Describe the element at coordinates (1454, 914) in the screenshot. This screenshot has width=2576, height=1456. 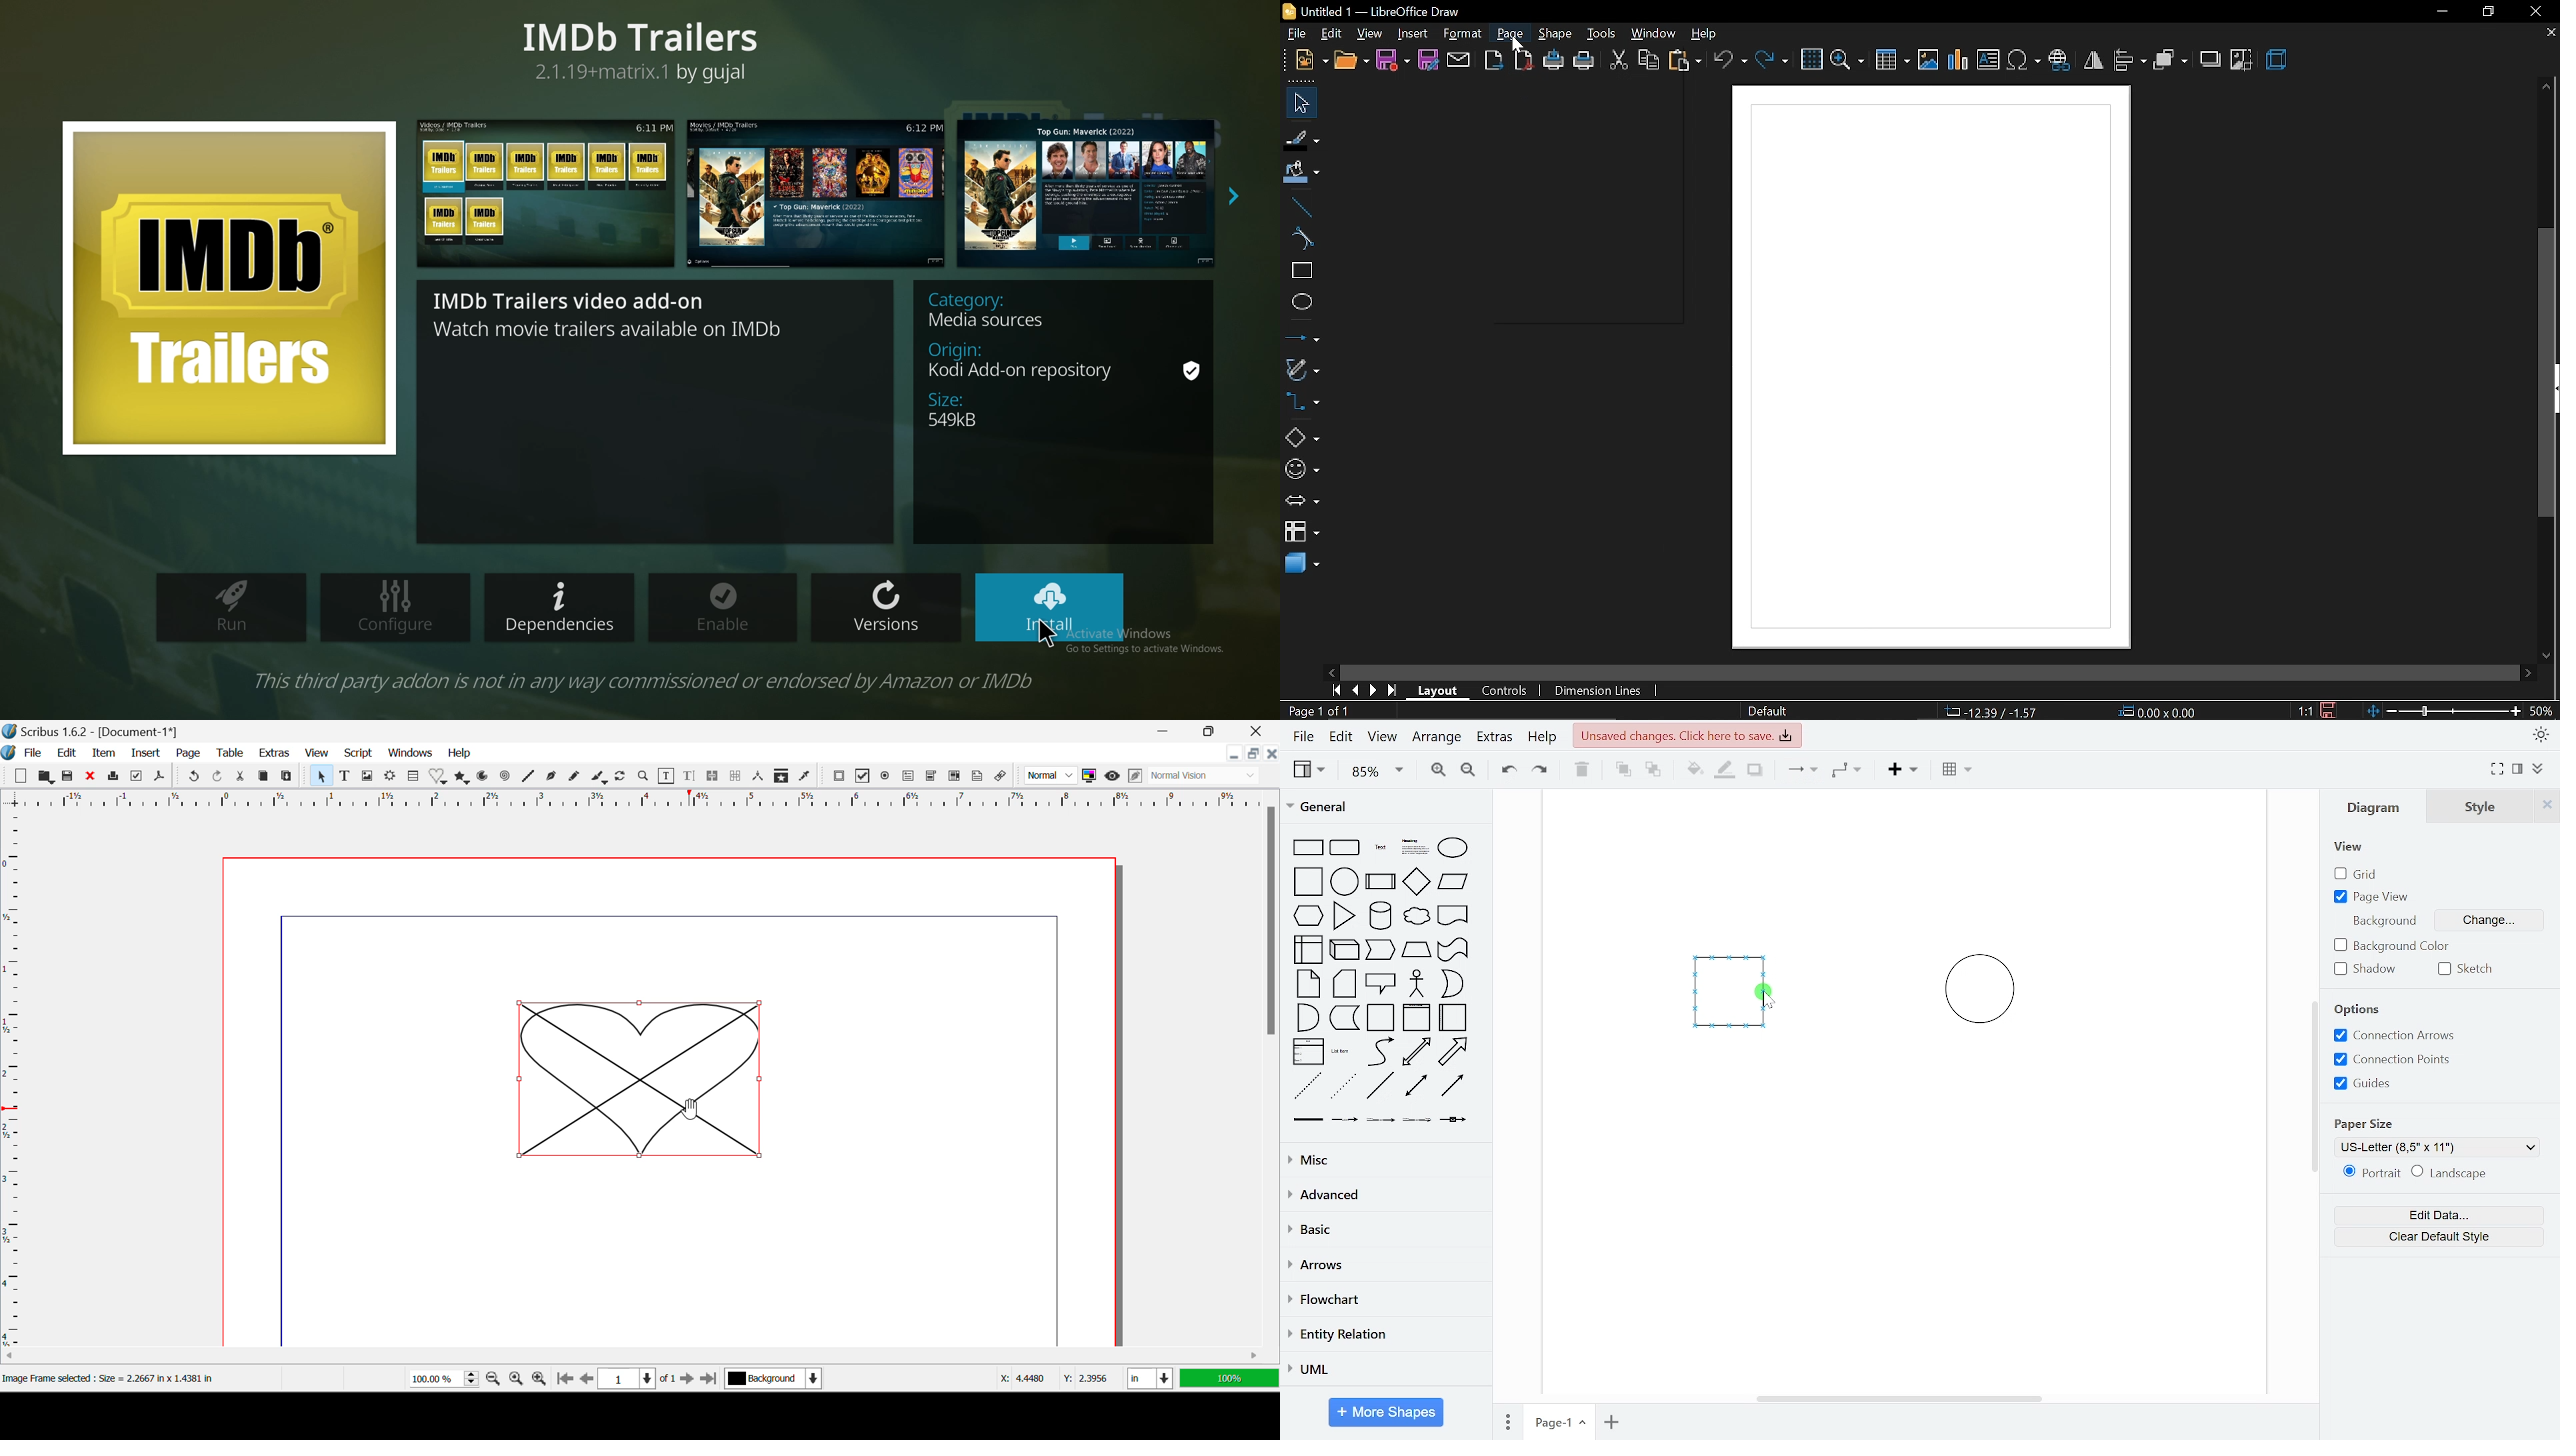
I see `document` at that location.